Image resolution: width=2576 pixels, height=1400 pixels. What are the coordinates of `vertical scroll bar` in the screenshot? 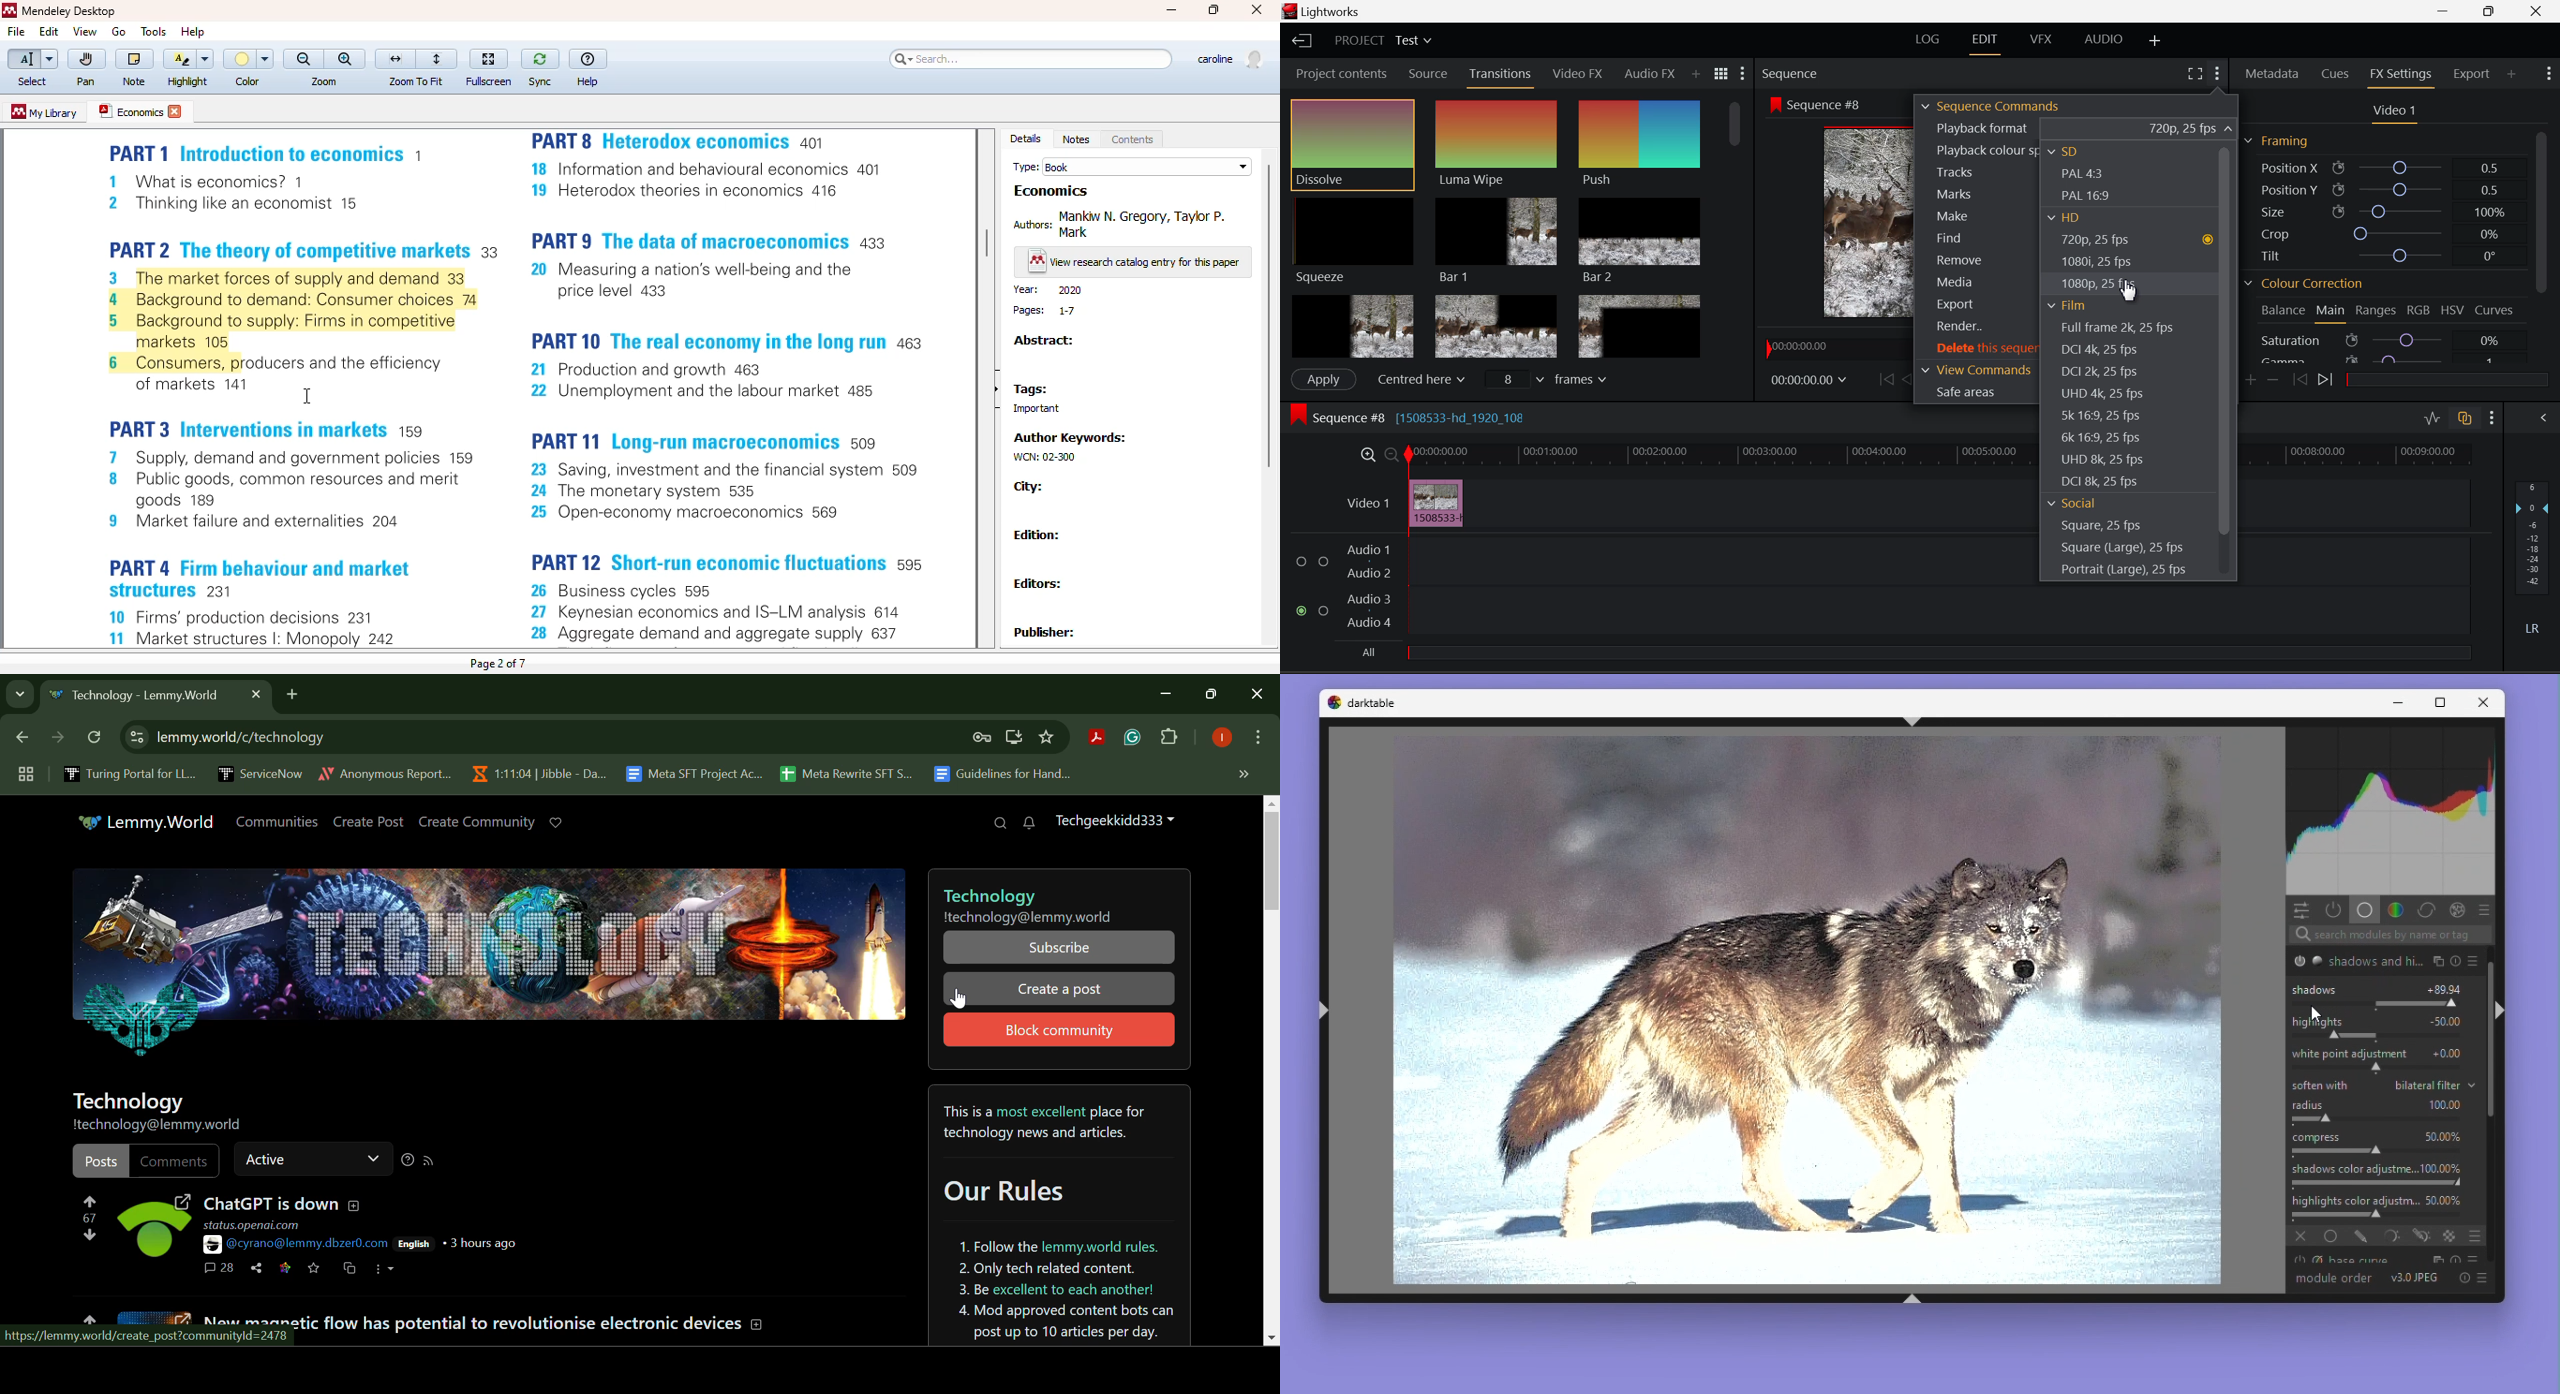 It's located at (1266, 316).